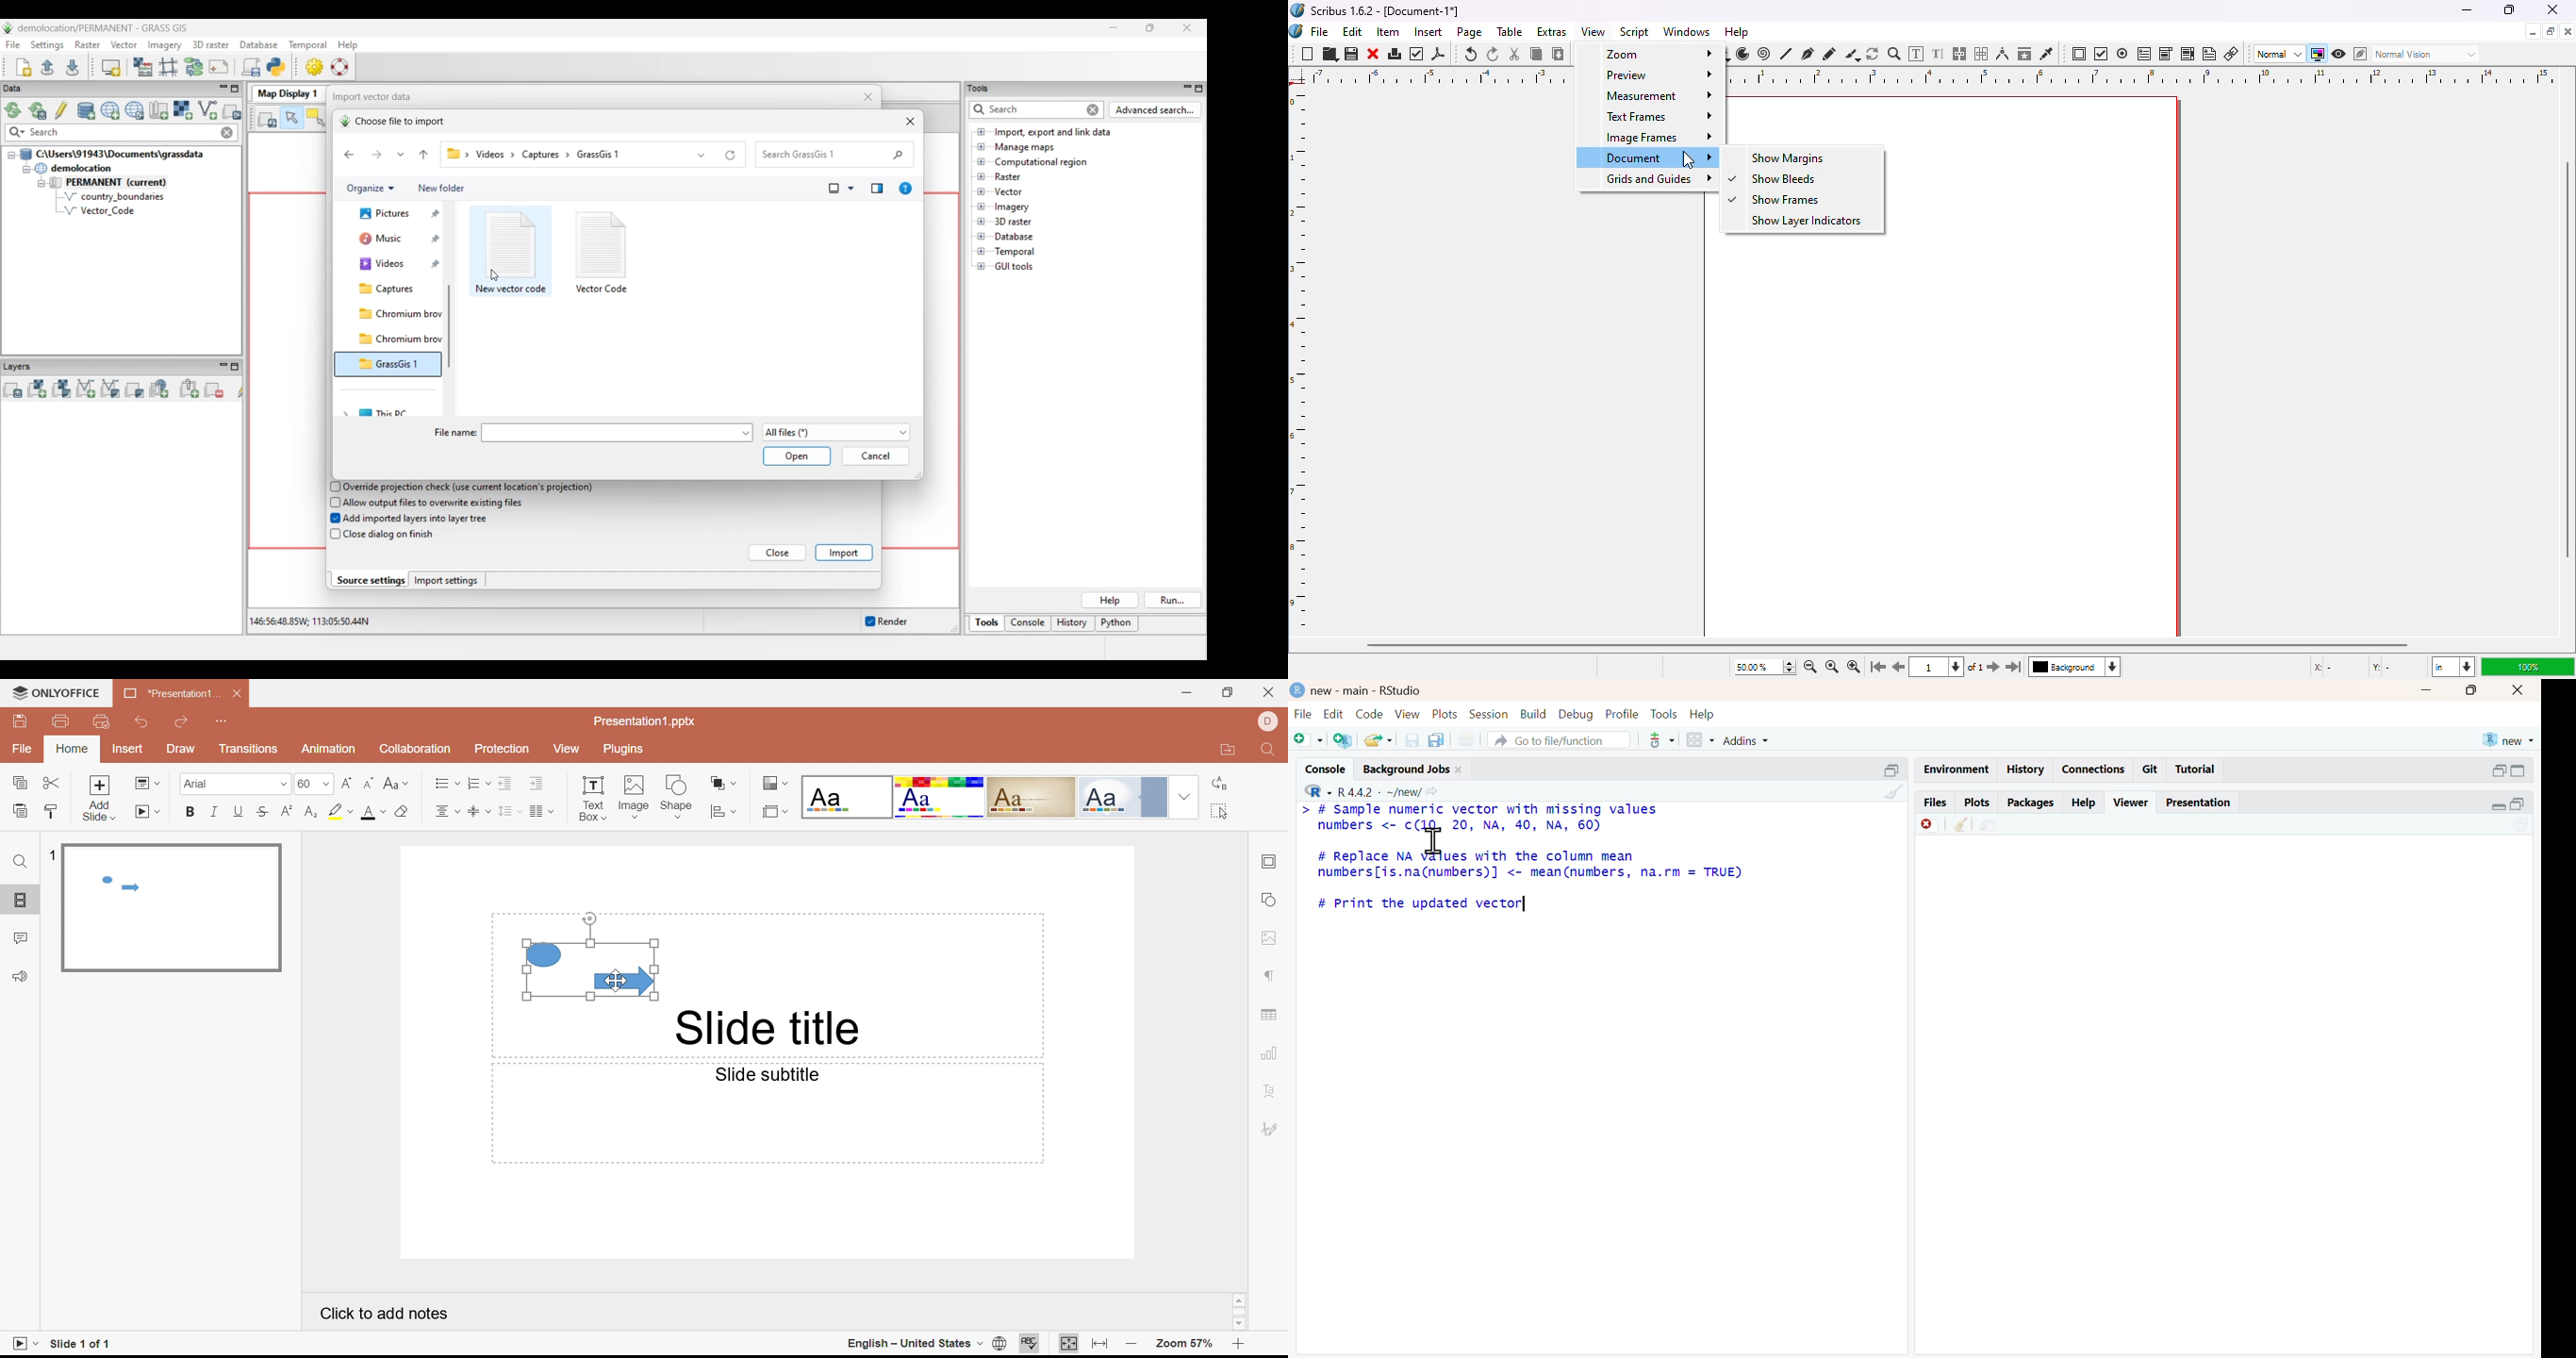 The image size is (2576, 1372). What do you see at coordinates (1664, 714) in the screenshot?
I see `tools` at bounding box center [1664, 714].